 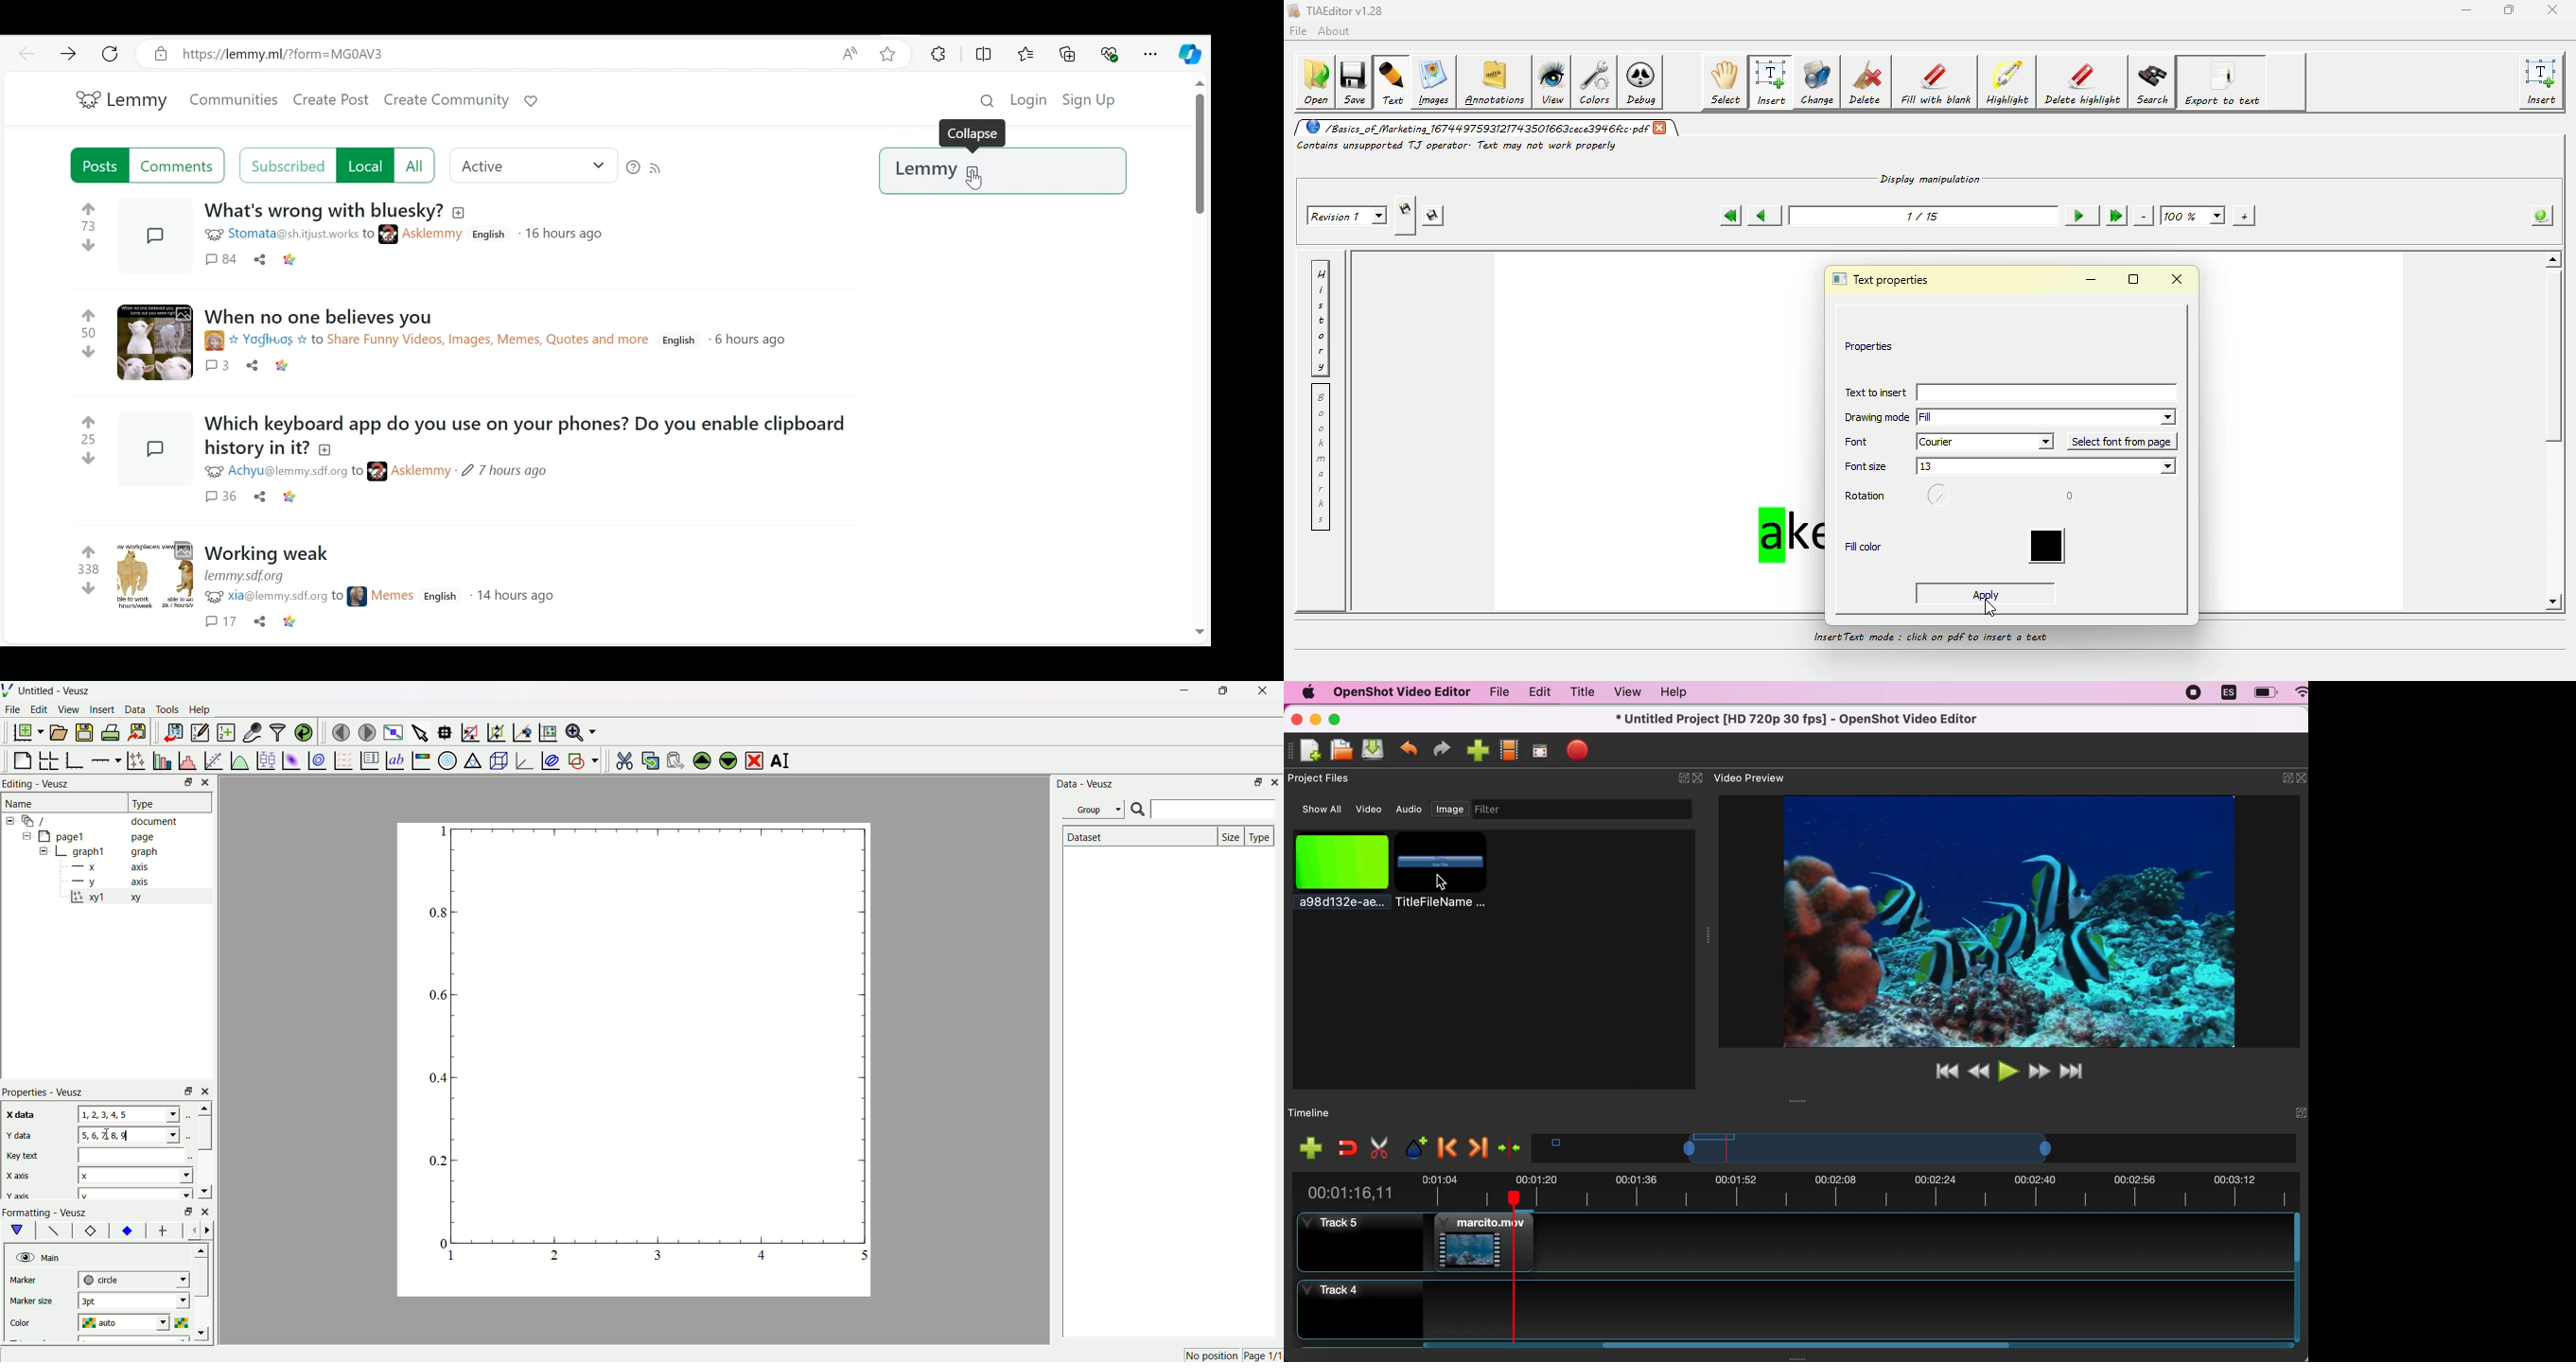 What do you see at coordinates (12, 821) in the screenshot?
I see `collapse` at bounding box center [12, 821].